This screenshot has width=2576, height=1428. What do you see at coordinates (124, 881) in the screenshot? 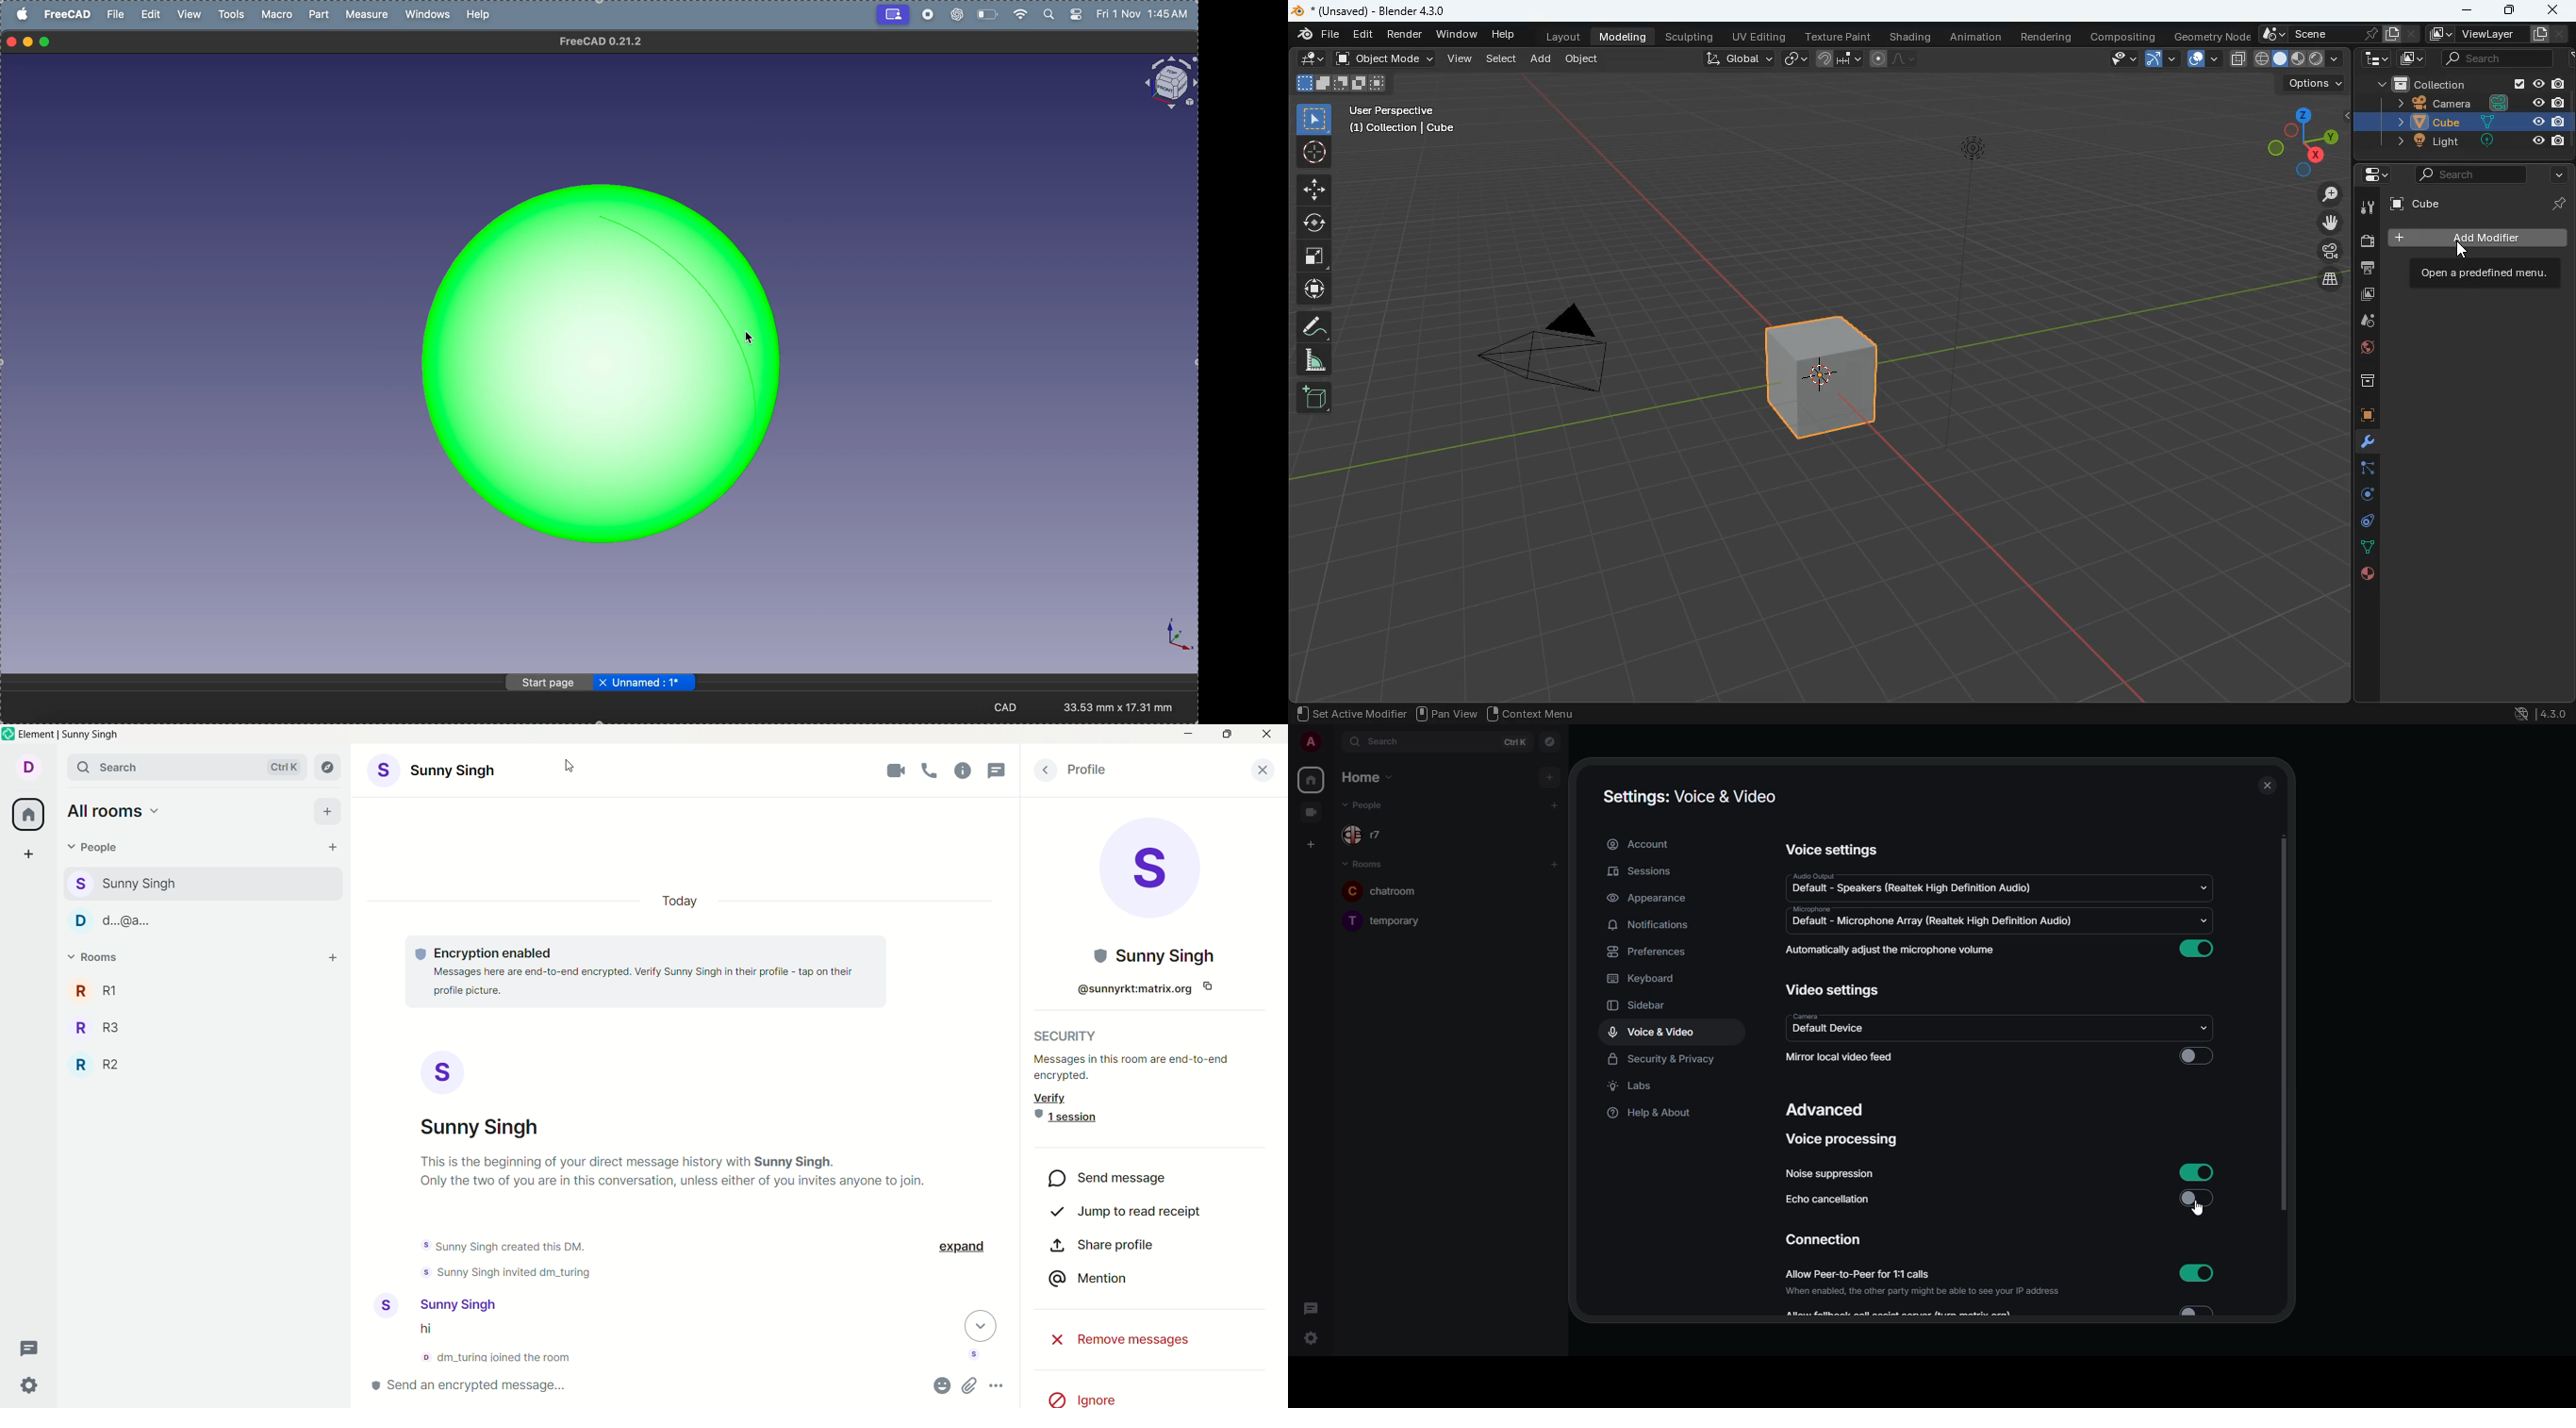
I see `people` at bounding box center [124, 881].